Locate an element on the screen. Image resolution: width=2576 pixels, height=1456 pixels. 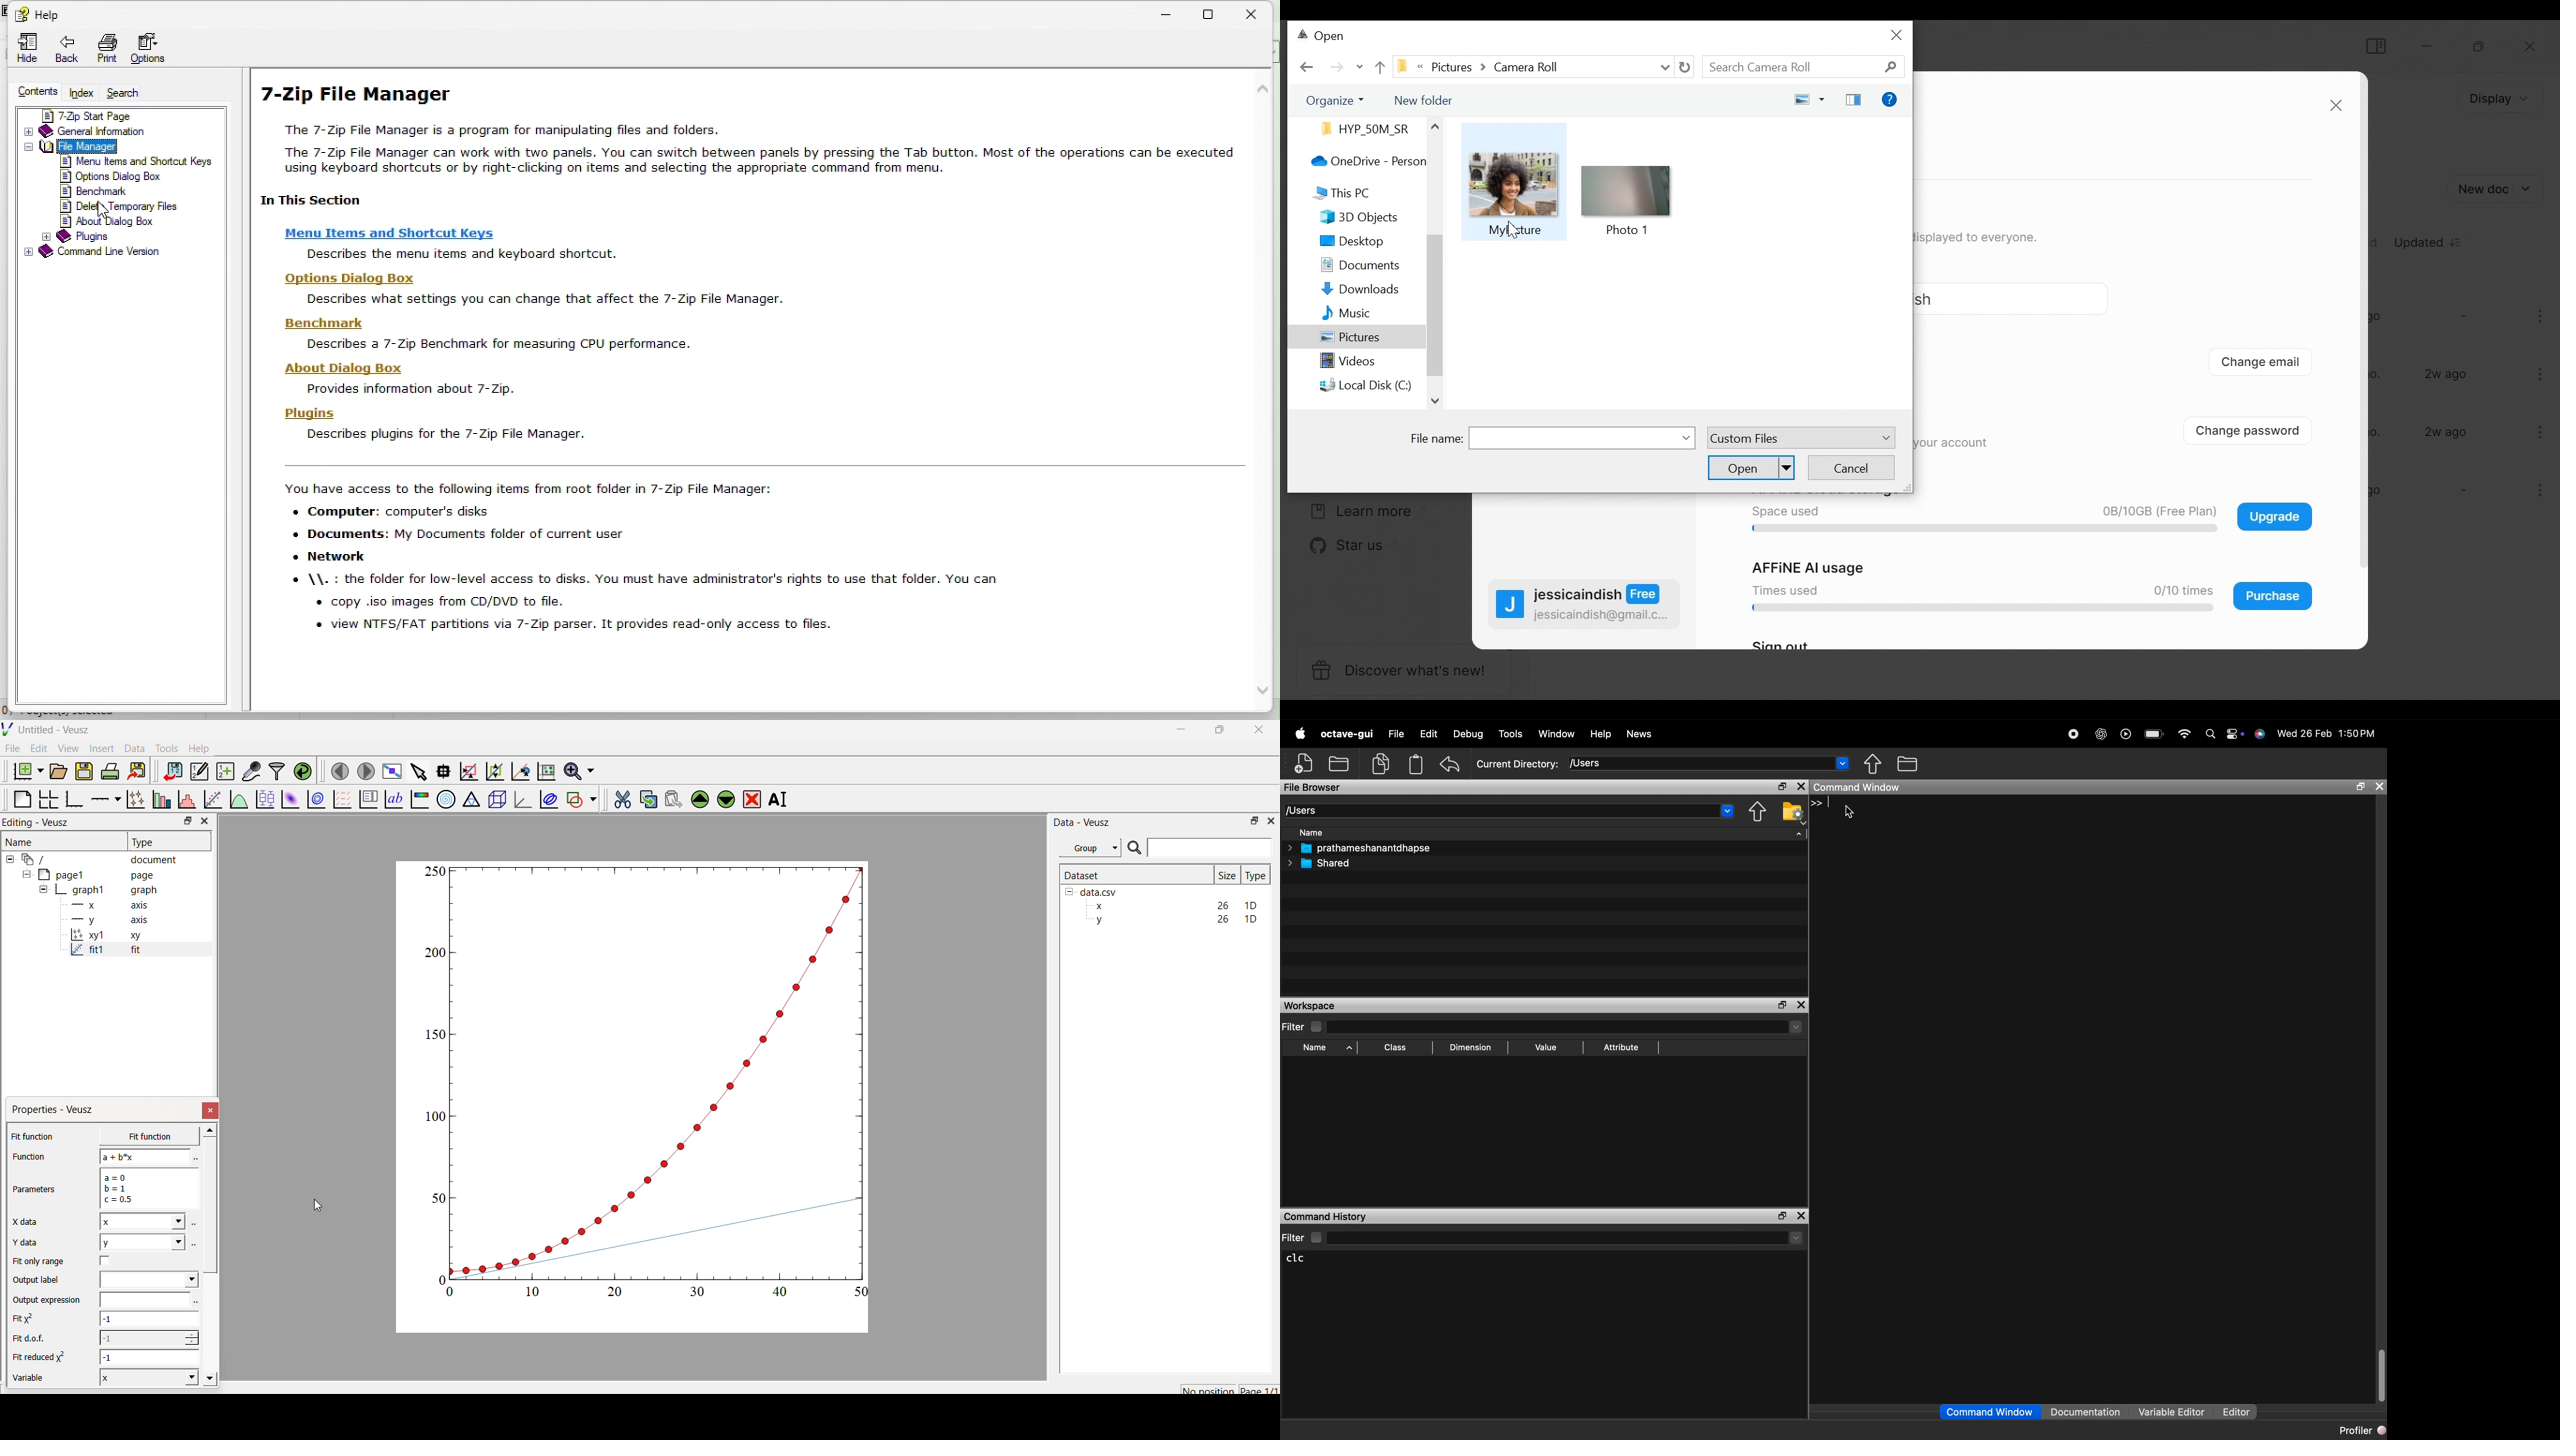
Recorder is located at coordinates (2073, 734).